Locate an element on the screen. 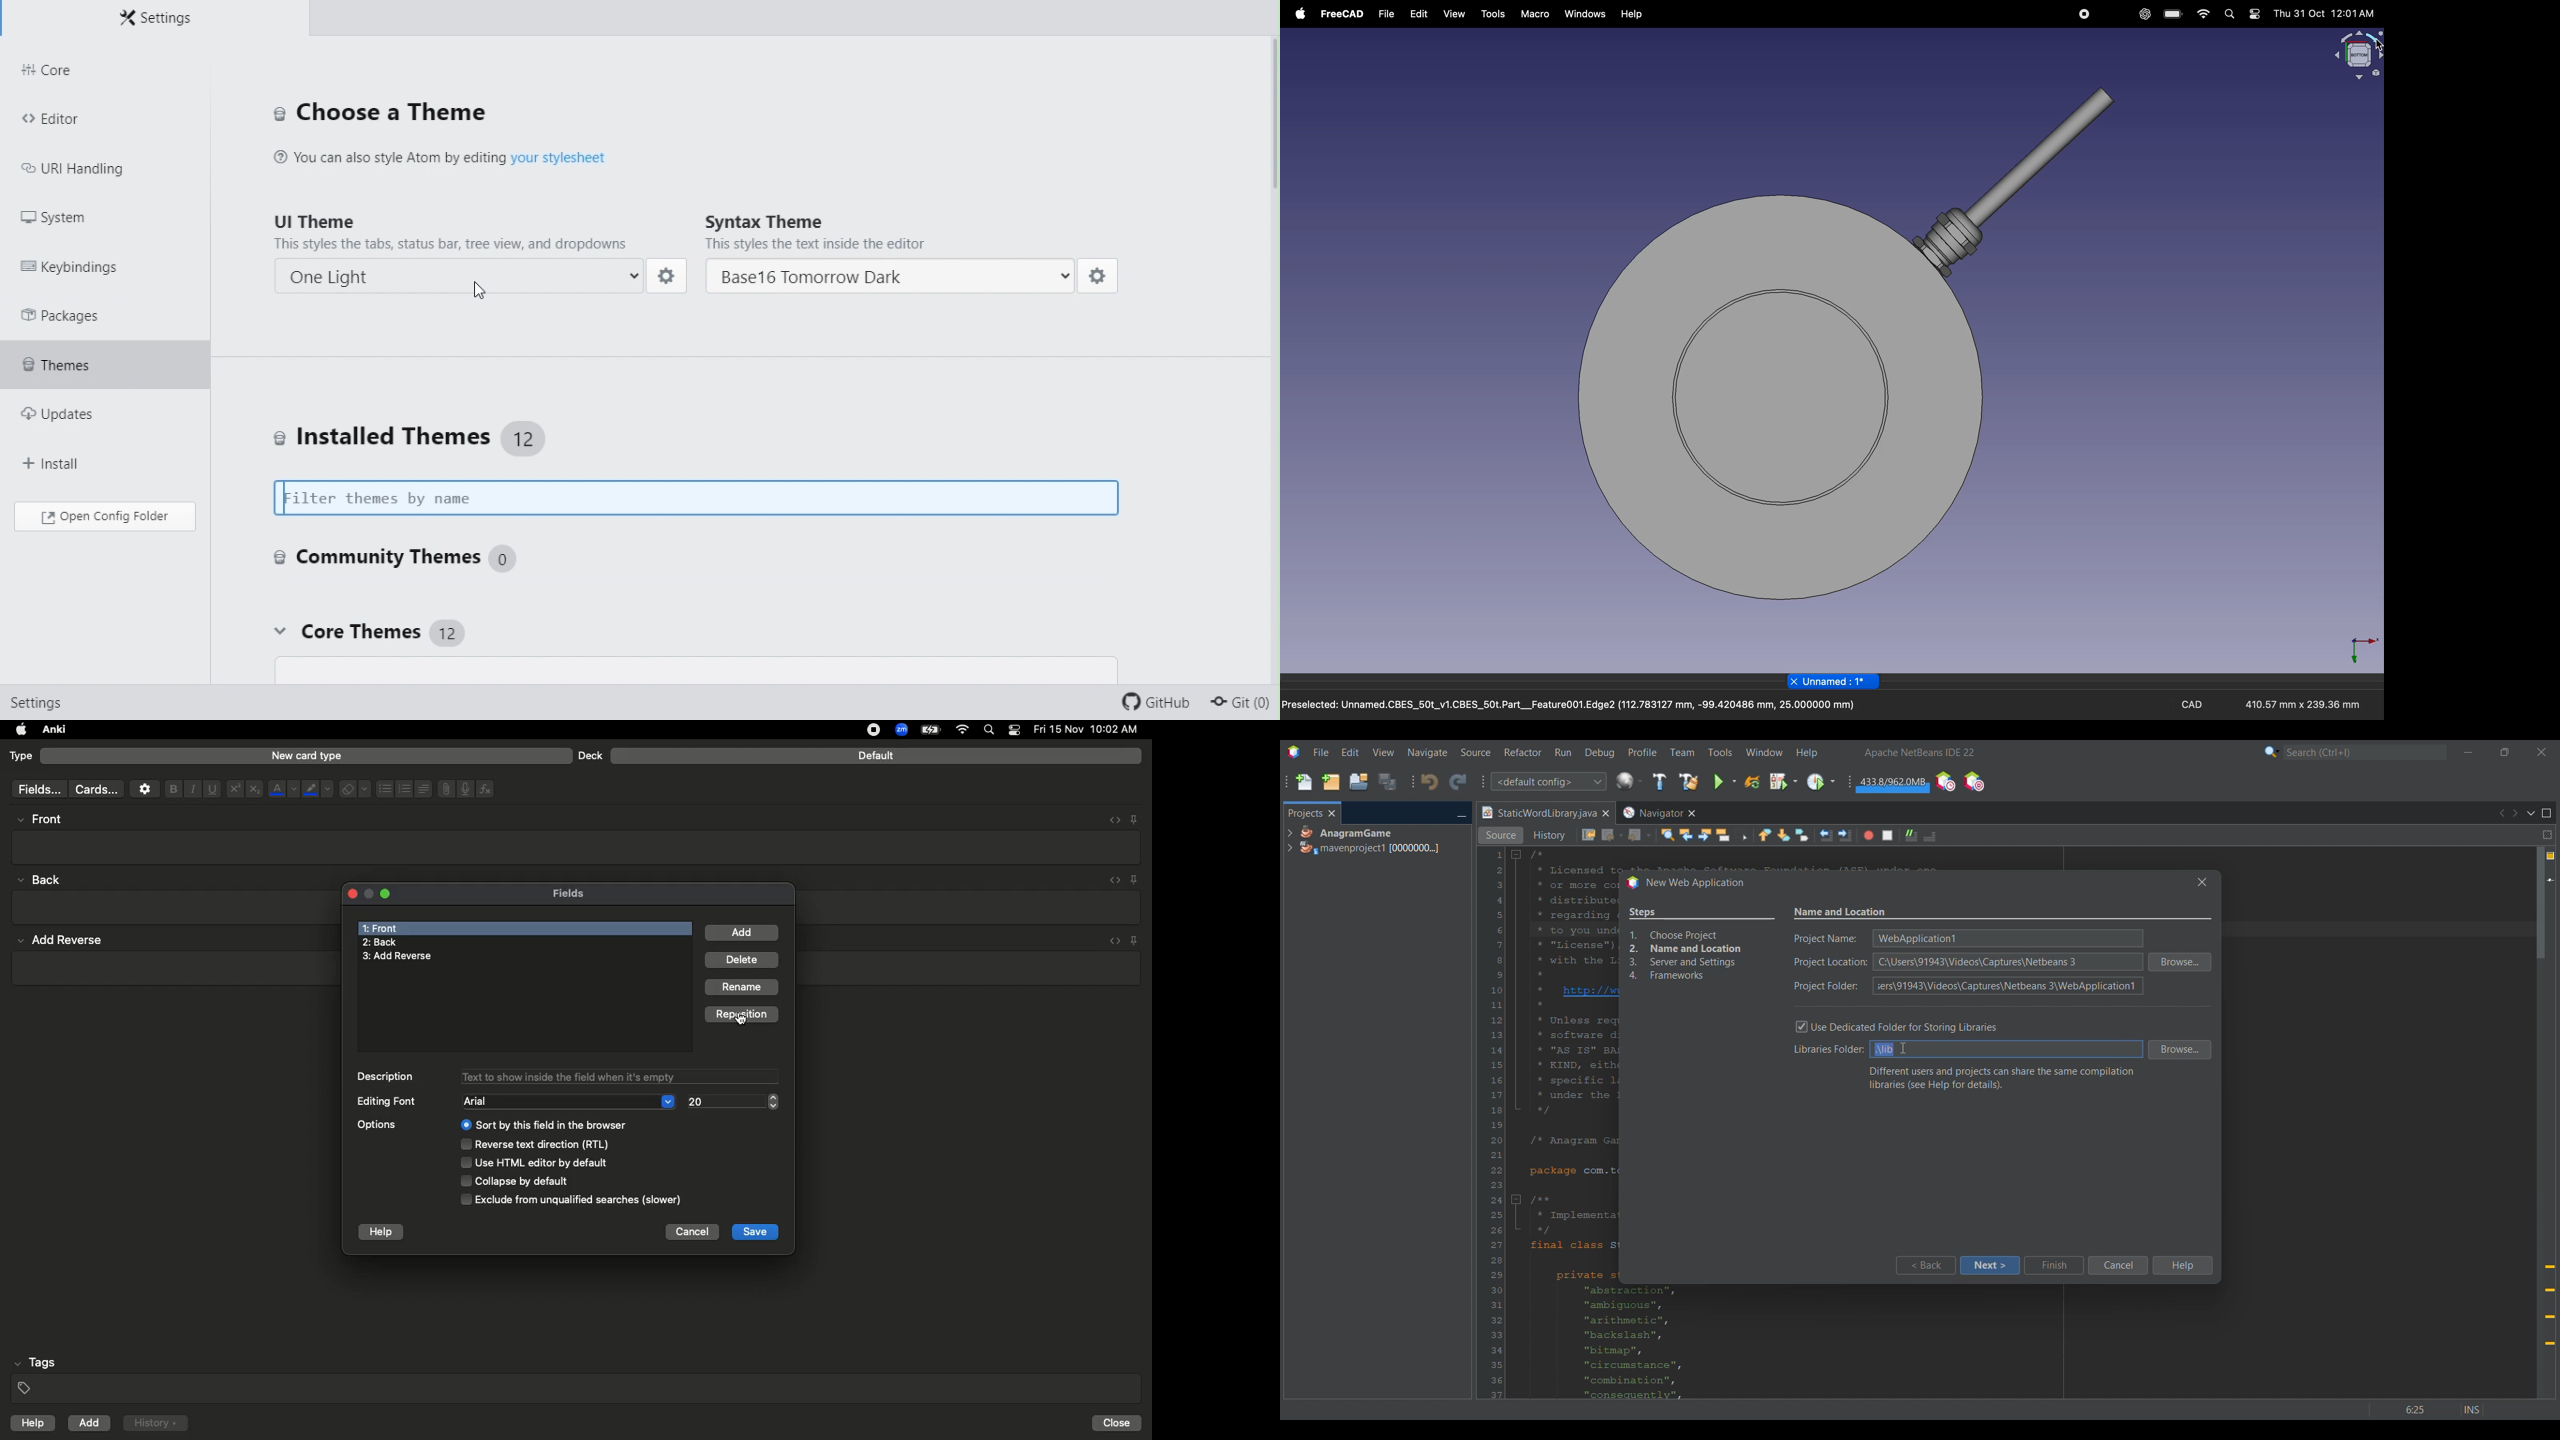  Marker is located at coordinates (318, 790).